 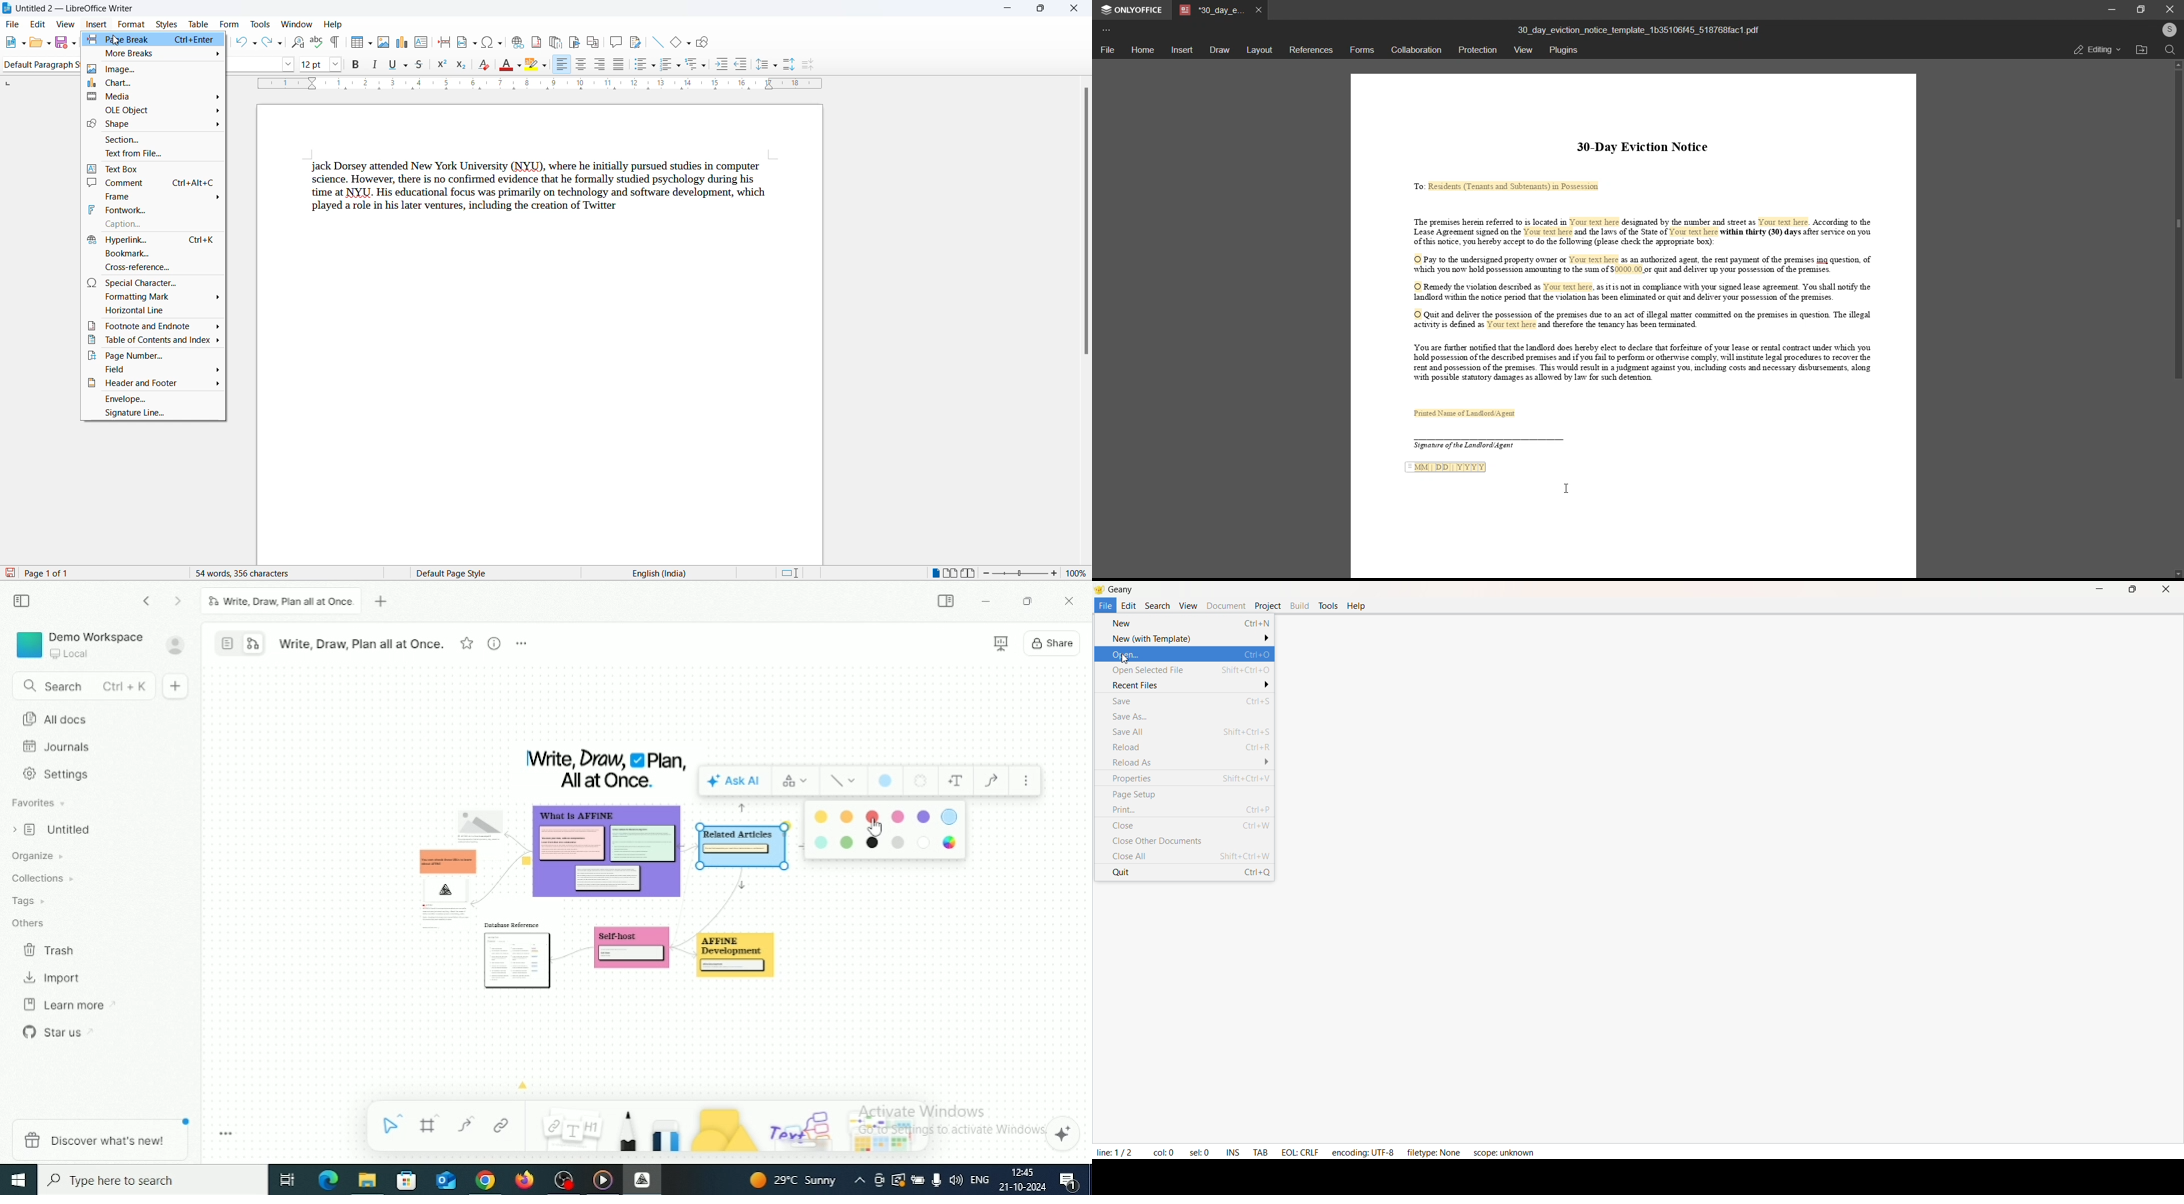 I want to click on Import, so click(x=55, y=978).